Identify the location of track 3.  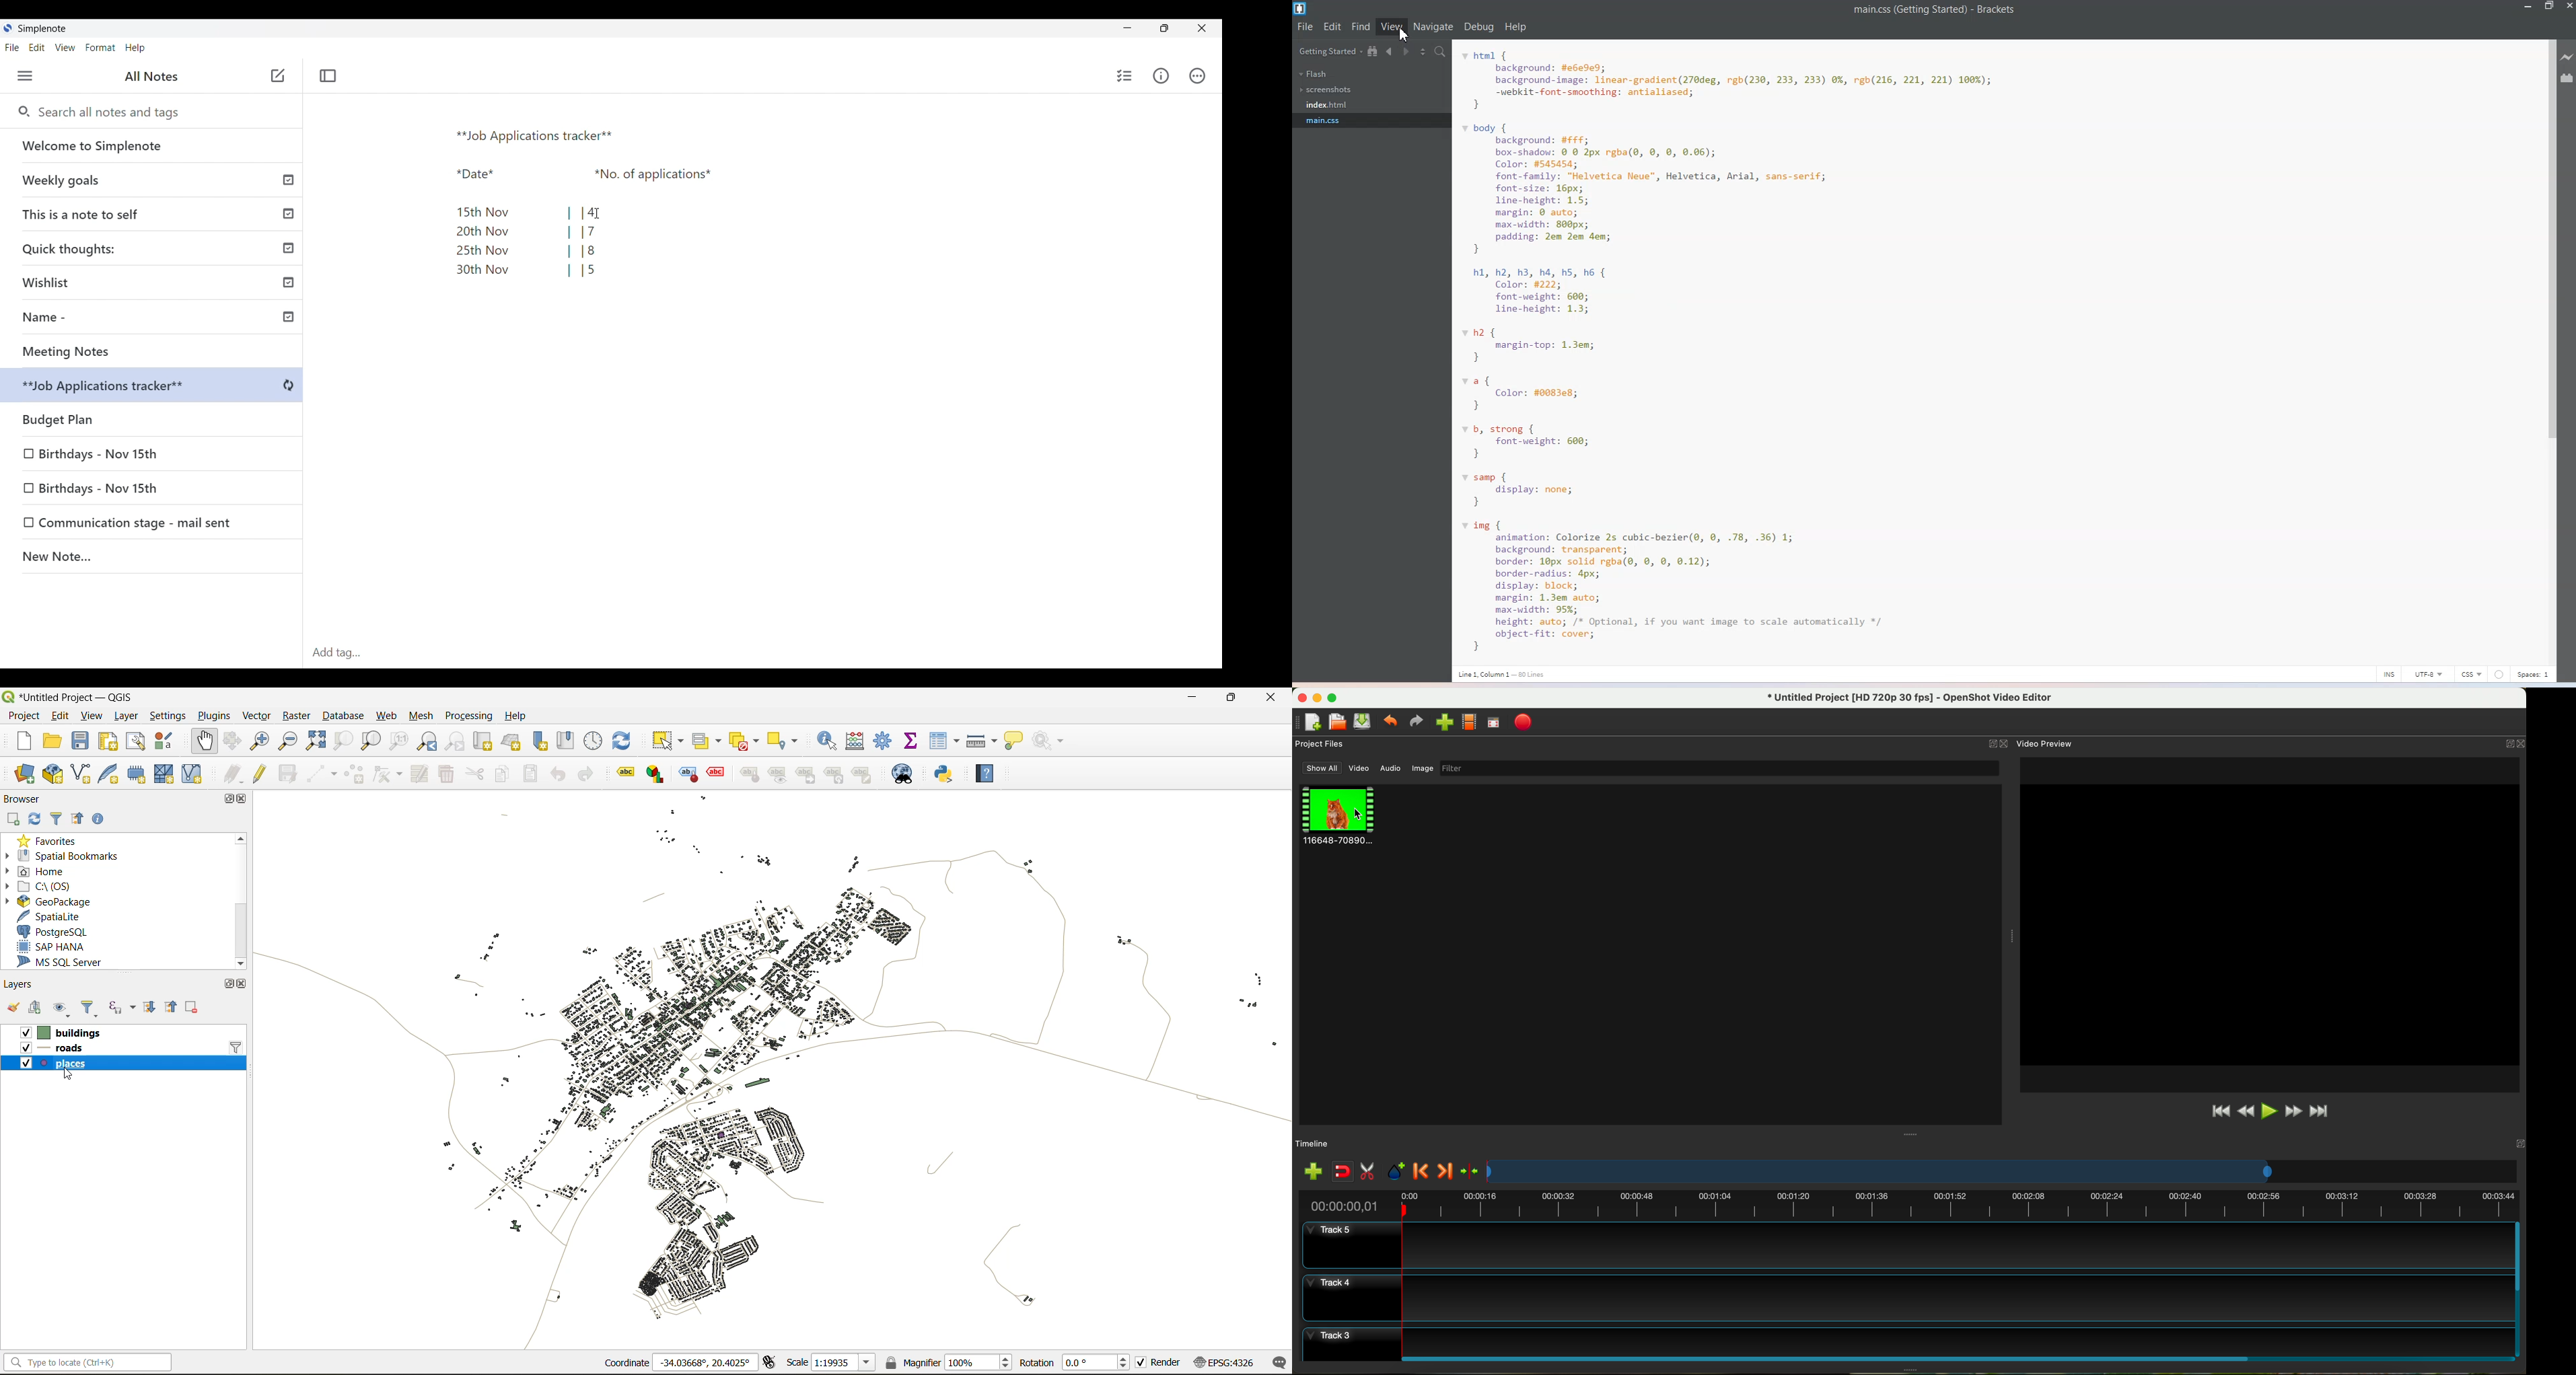
(1907, 1340).